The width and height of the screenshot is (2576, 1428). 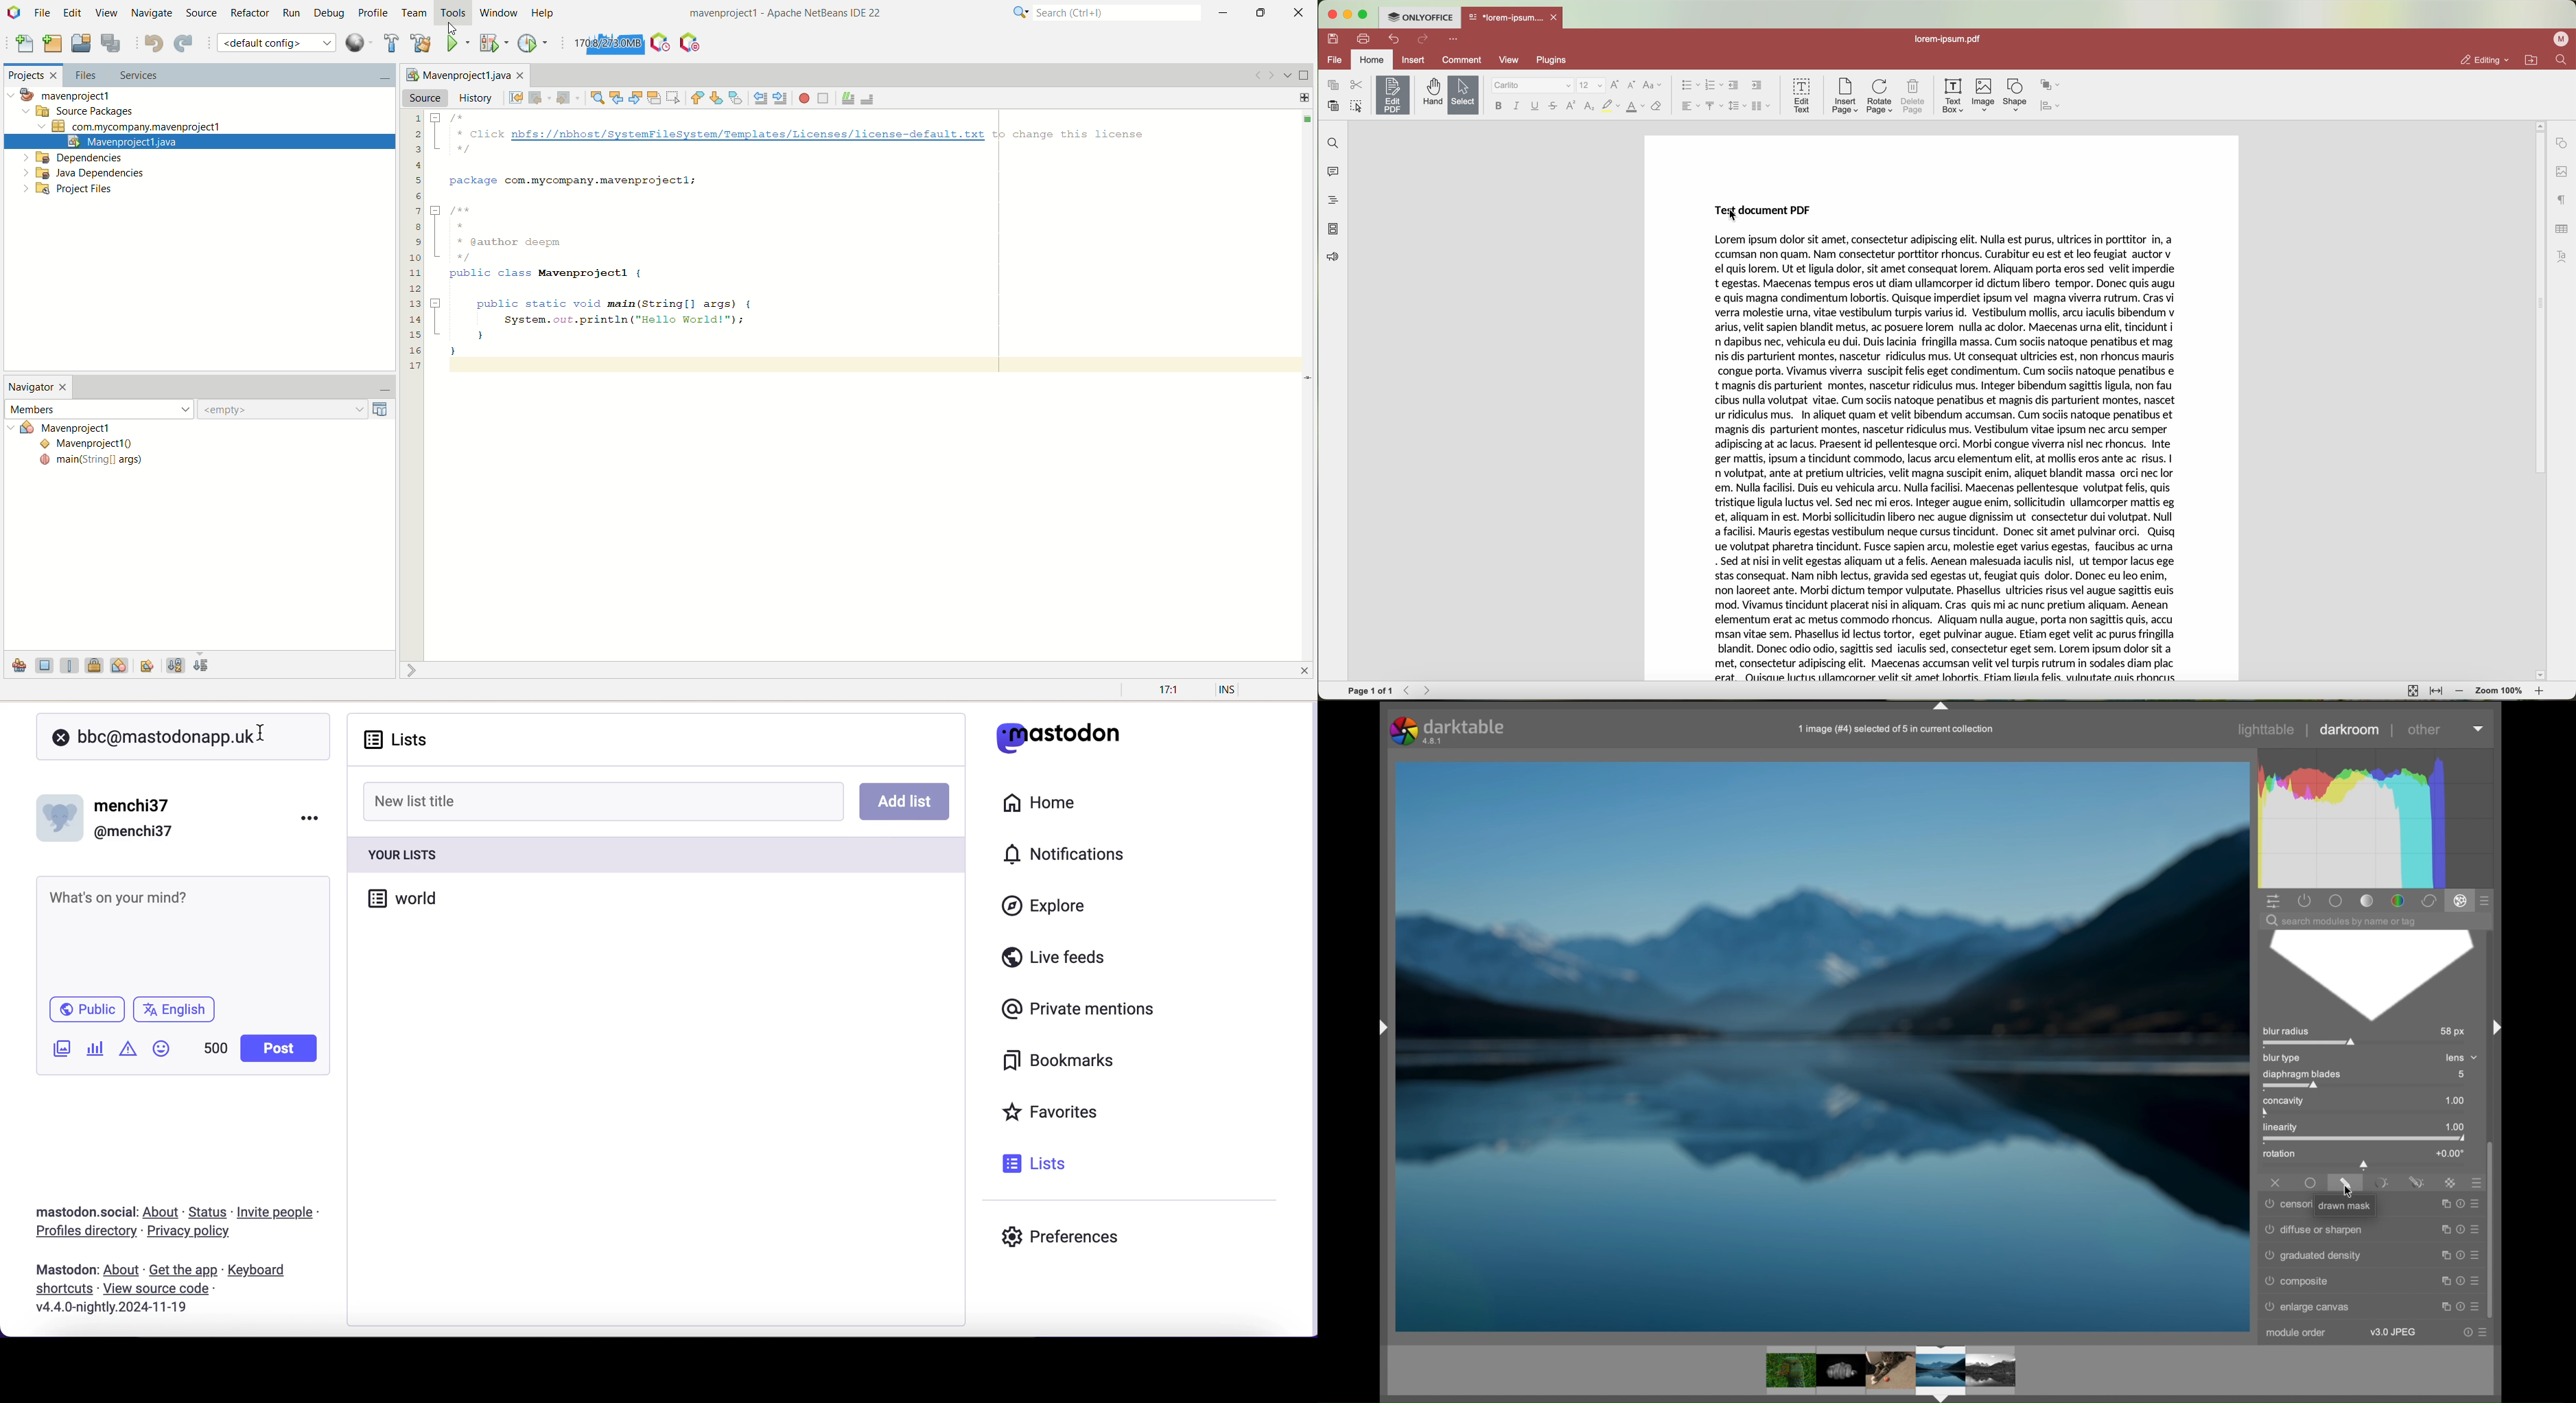 What do you see at coordinates (2539, 397) in the screenshot?
I see `scrollbar` at bounding box center [2539, 397].